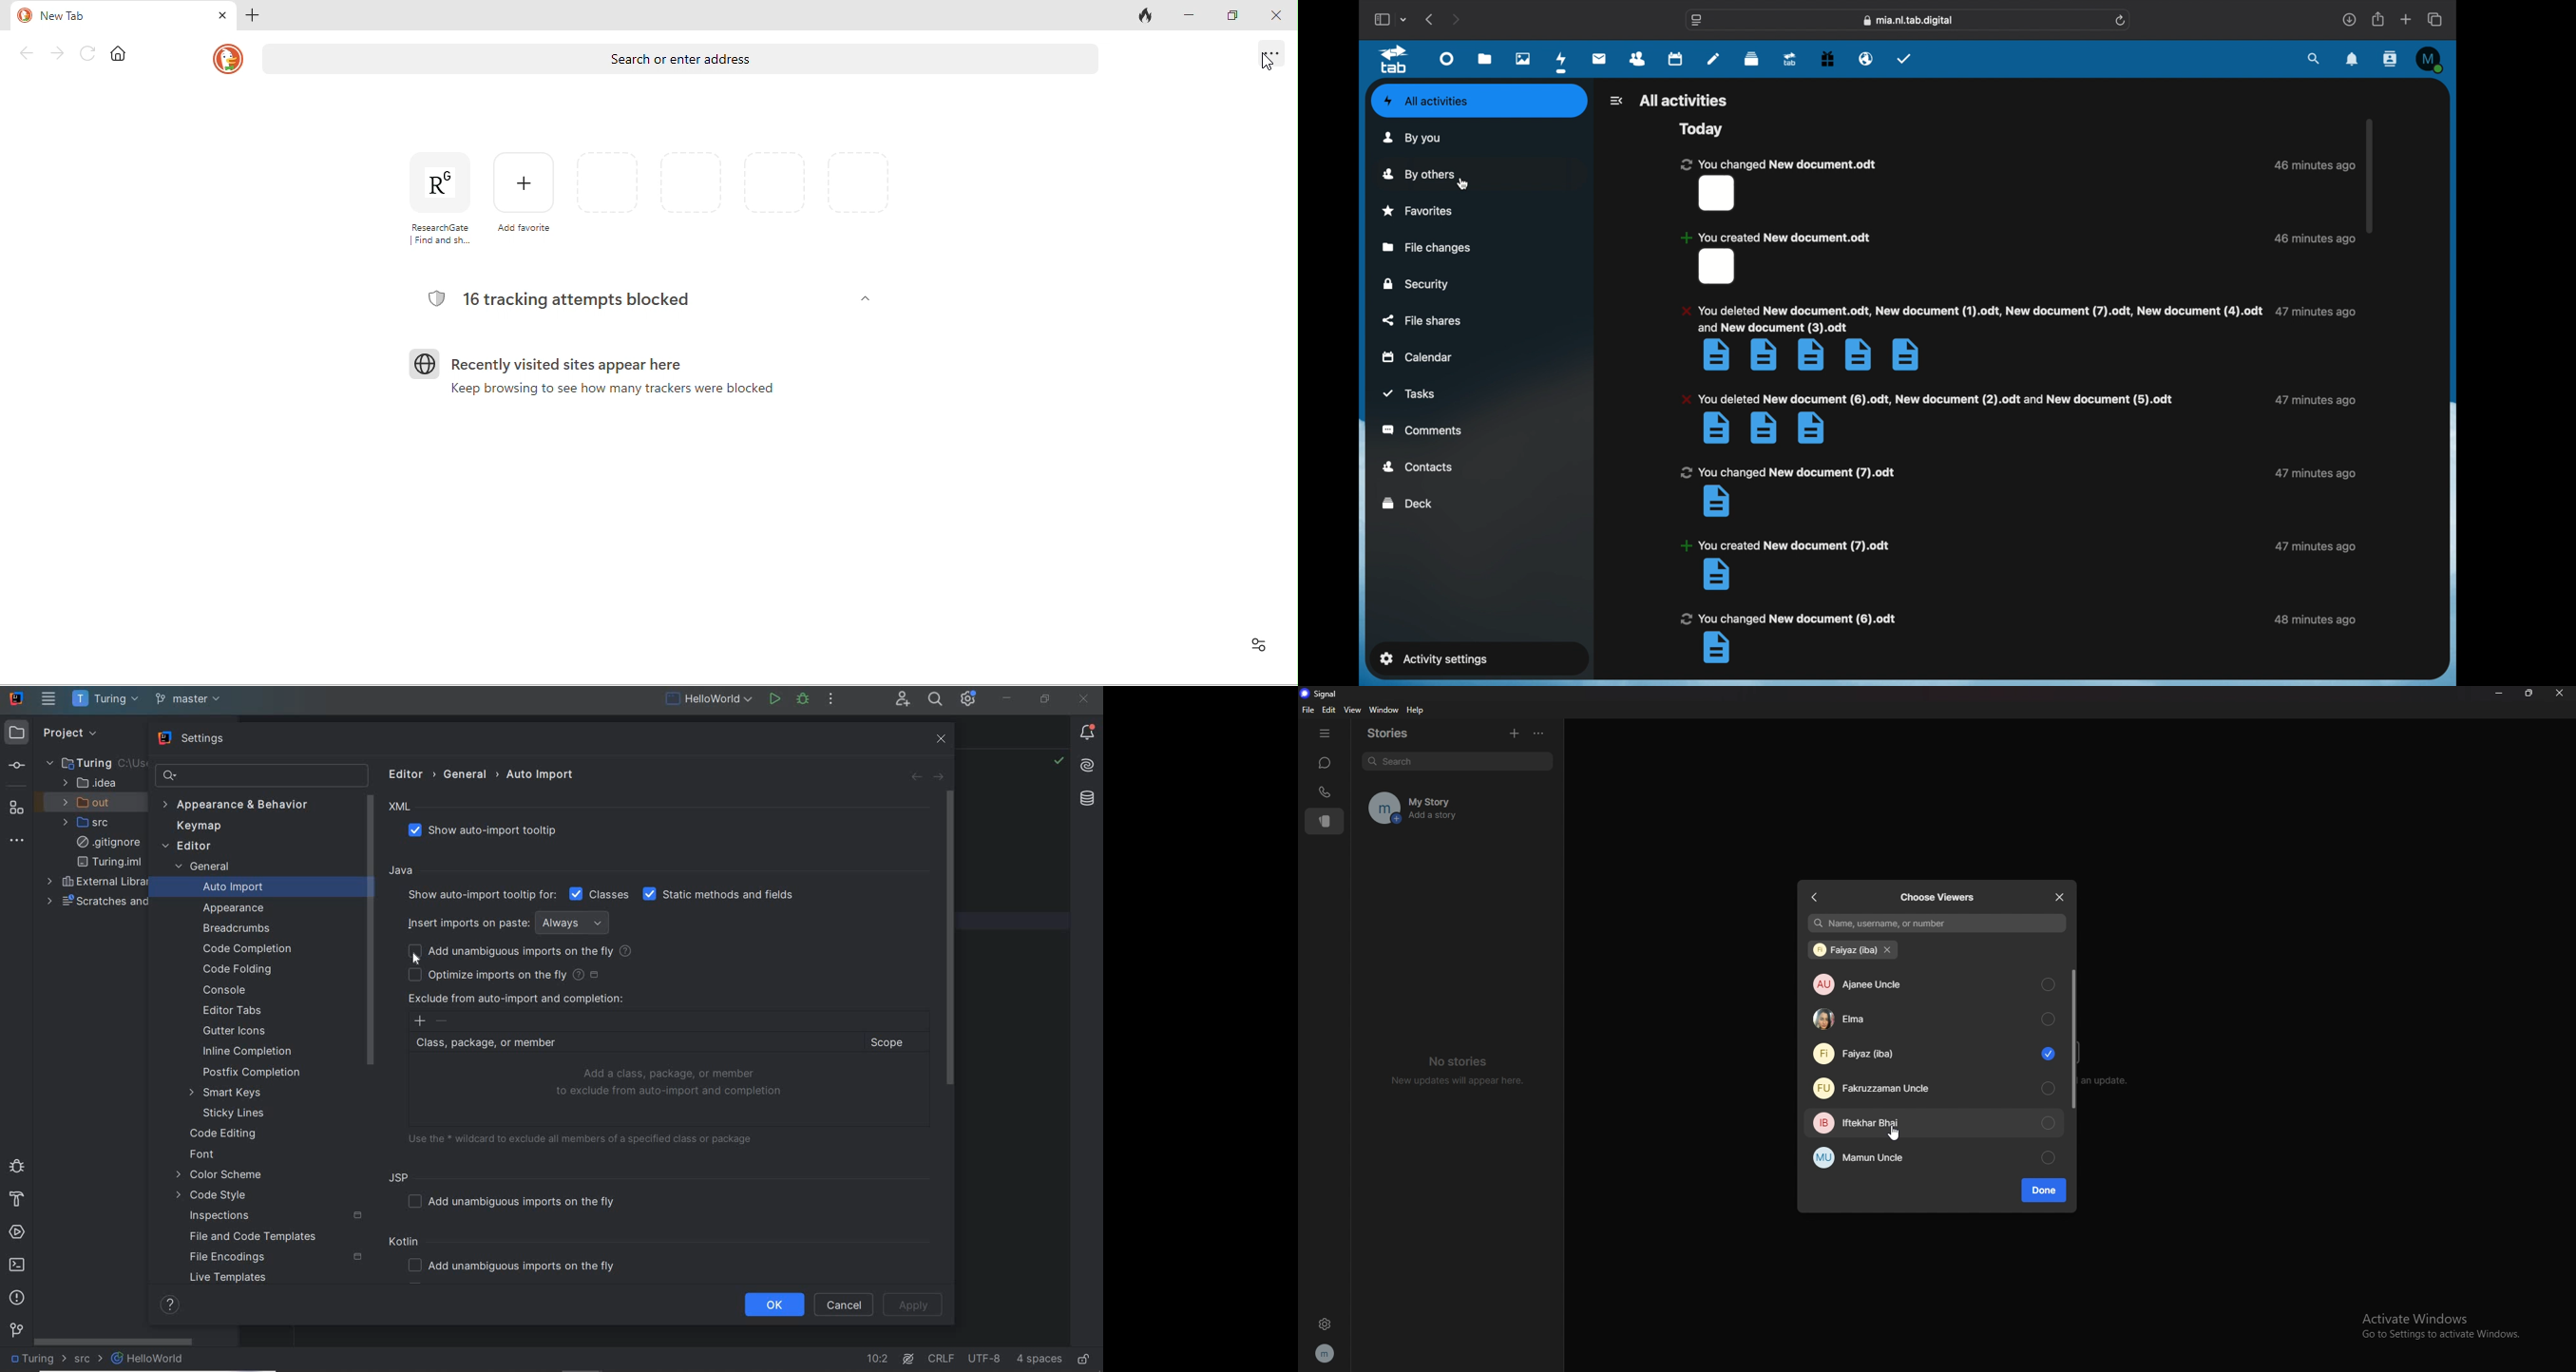 This screenshot has width=2576, height=1372. What do you see at coordinates (1937, 1054) in the screenshot?
I see `faiyaz (iba)` at bounding box center [1937, 1054].